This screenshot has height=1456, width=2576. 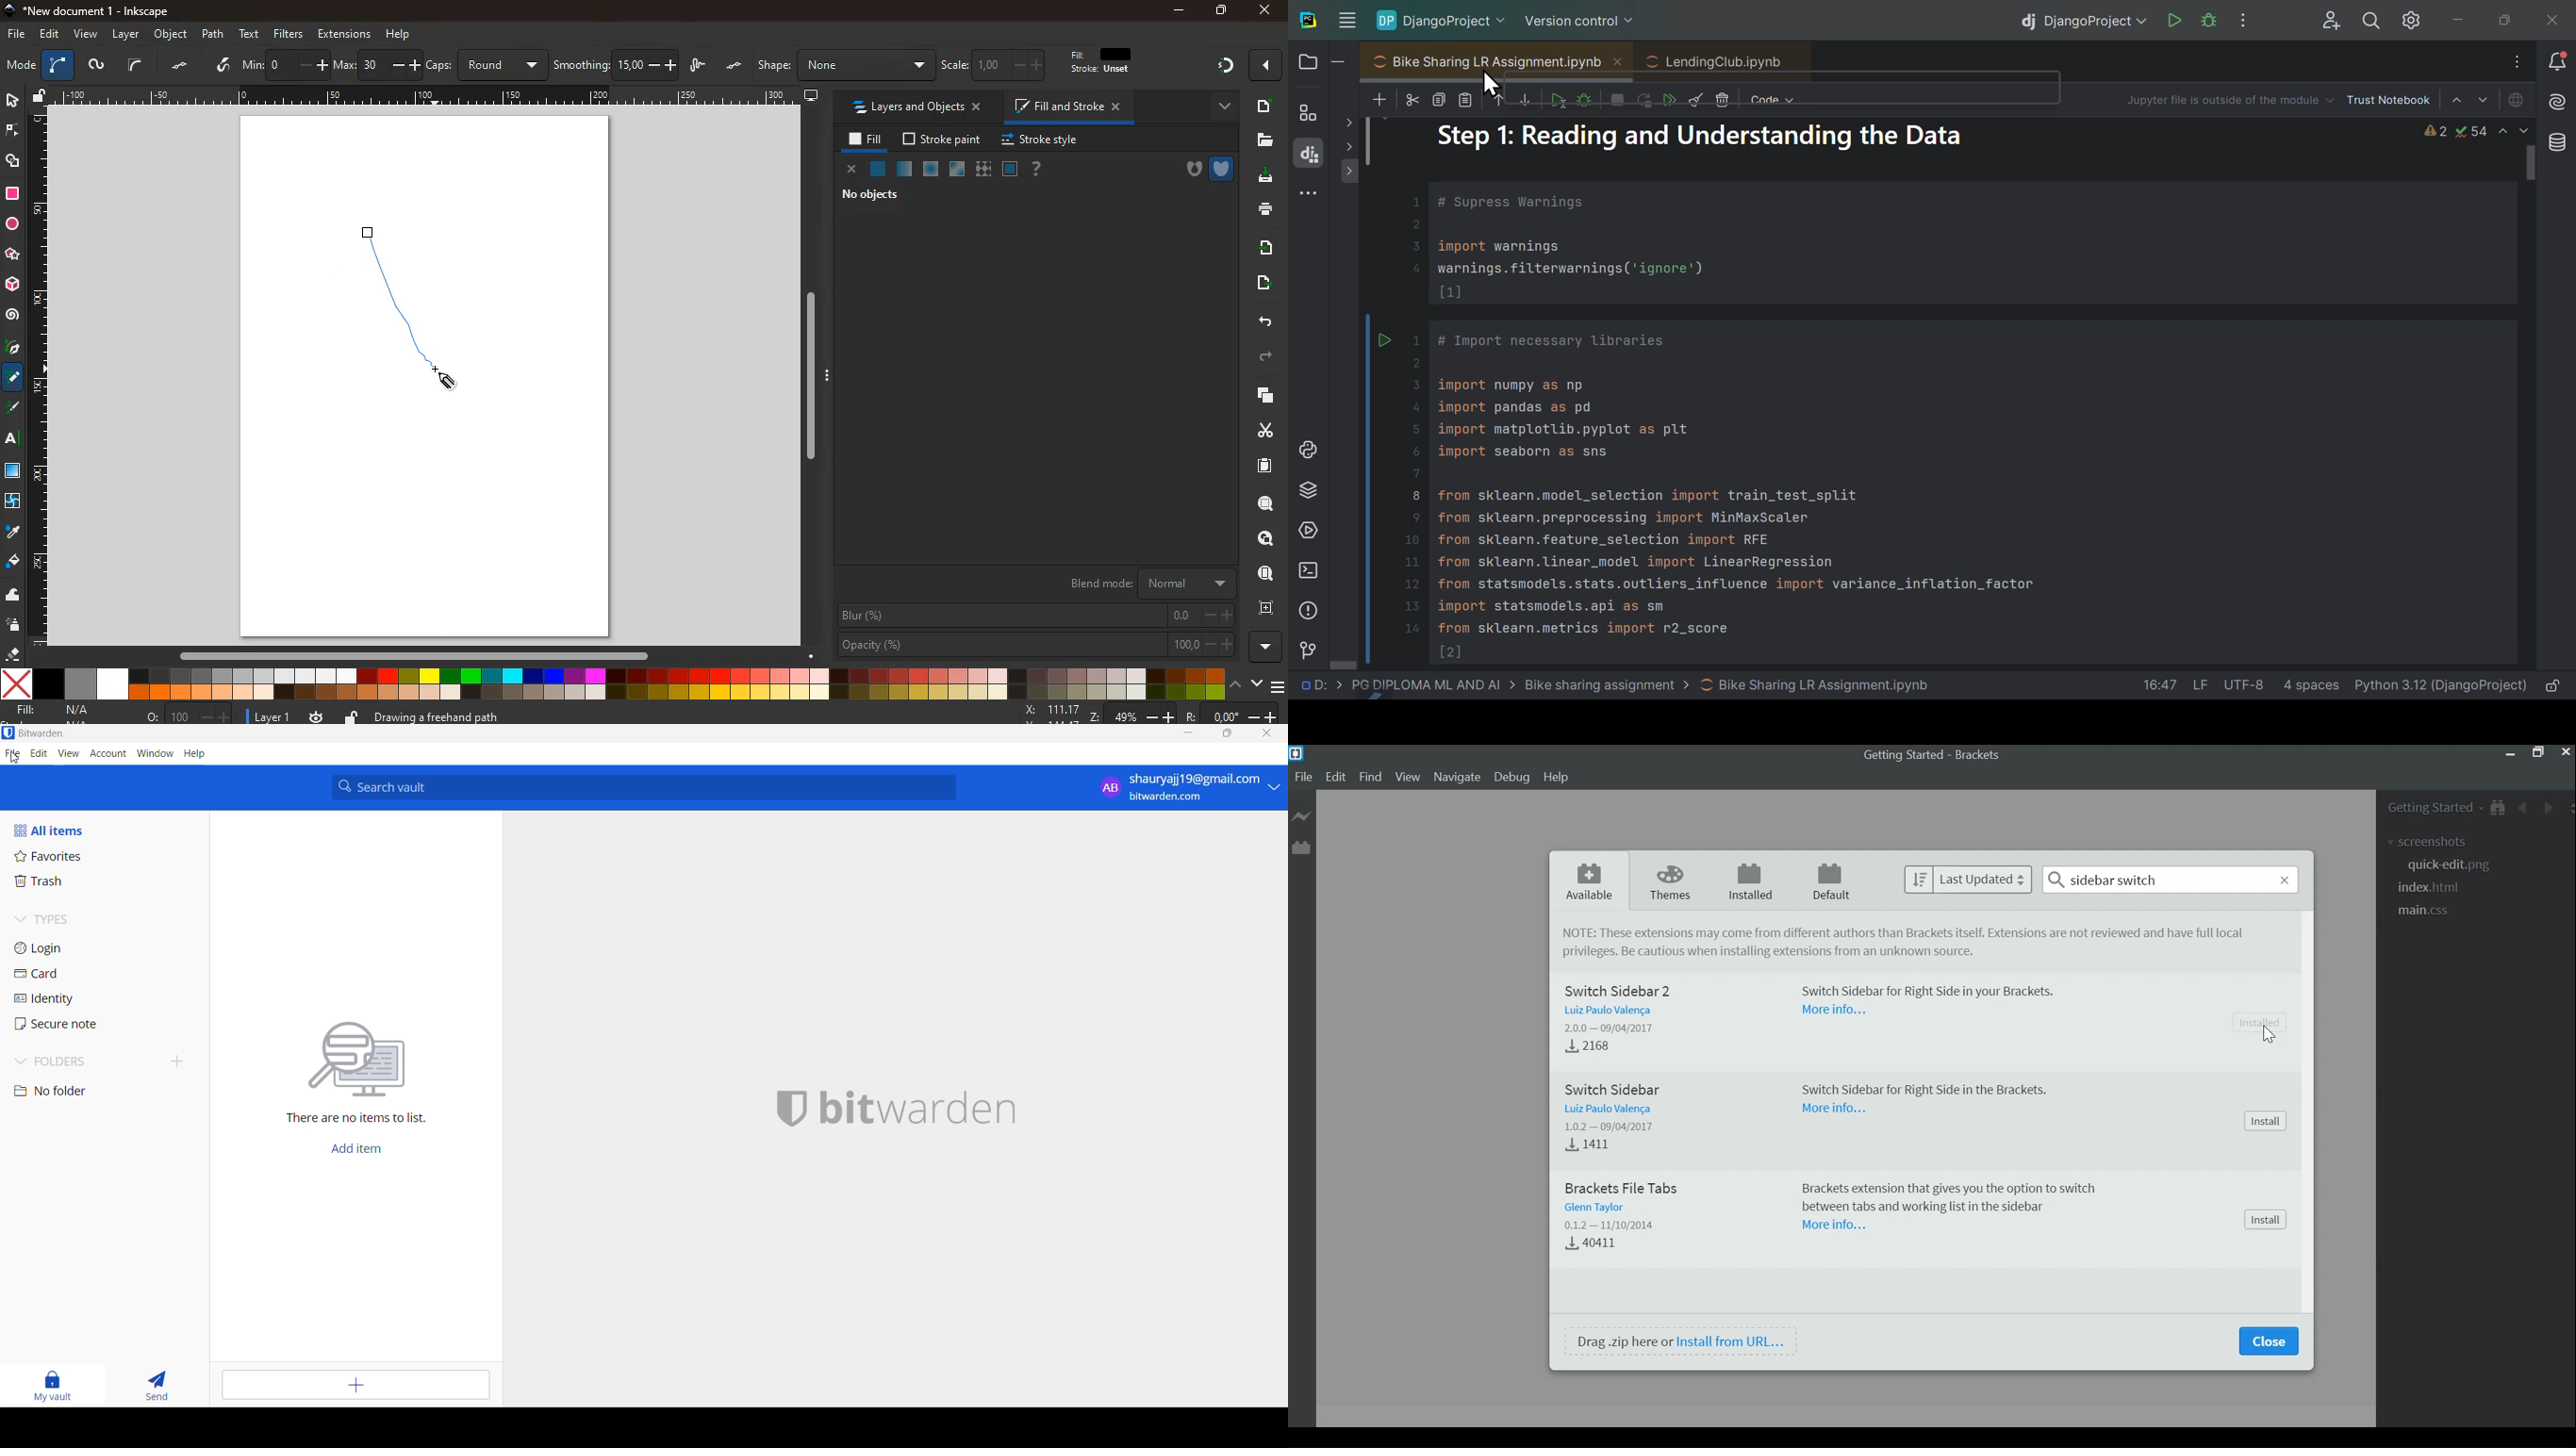 What do you see at coordinates (95, 67) in the screenshot?
I see `worm` at bounding box center [95, 67].